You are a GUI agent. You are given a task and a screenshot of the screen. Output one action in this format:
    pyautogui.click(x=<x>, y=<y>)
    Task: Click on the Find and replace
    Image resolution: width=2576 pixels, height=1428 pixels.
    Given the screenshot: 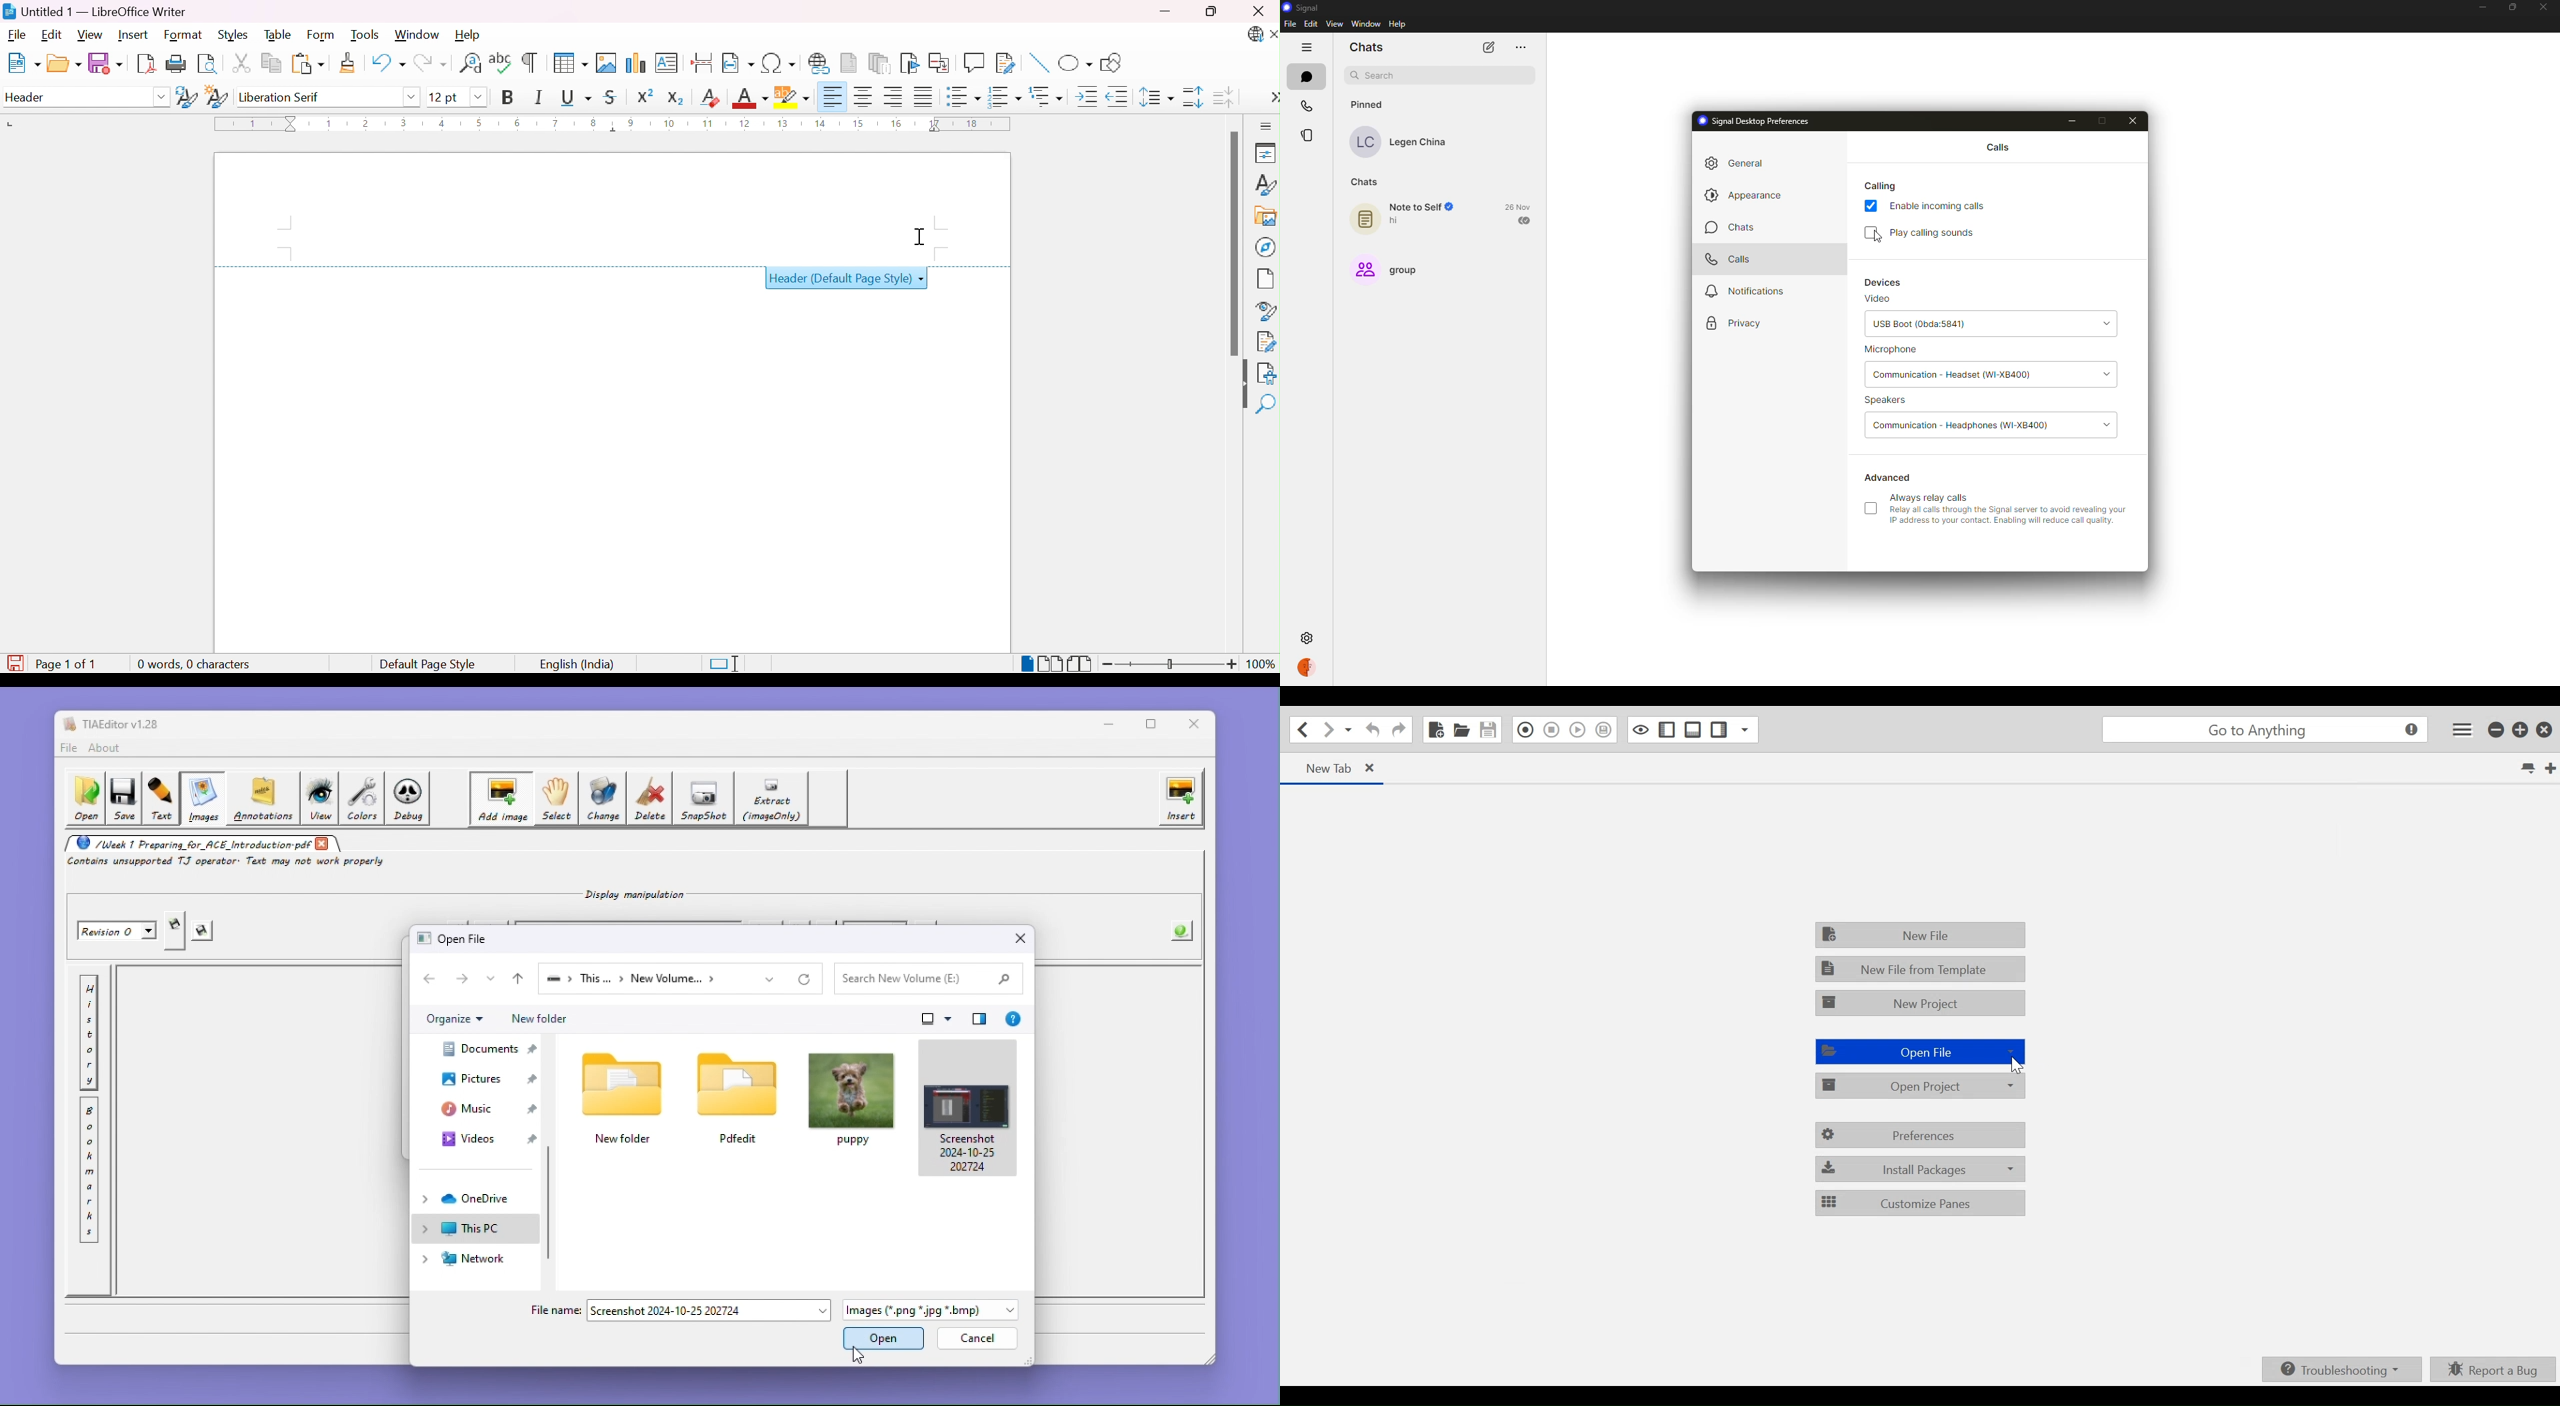 What is the action you would take?
    pyautogui.click(x=470, y=61)
    